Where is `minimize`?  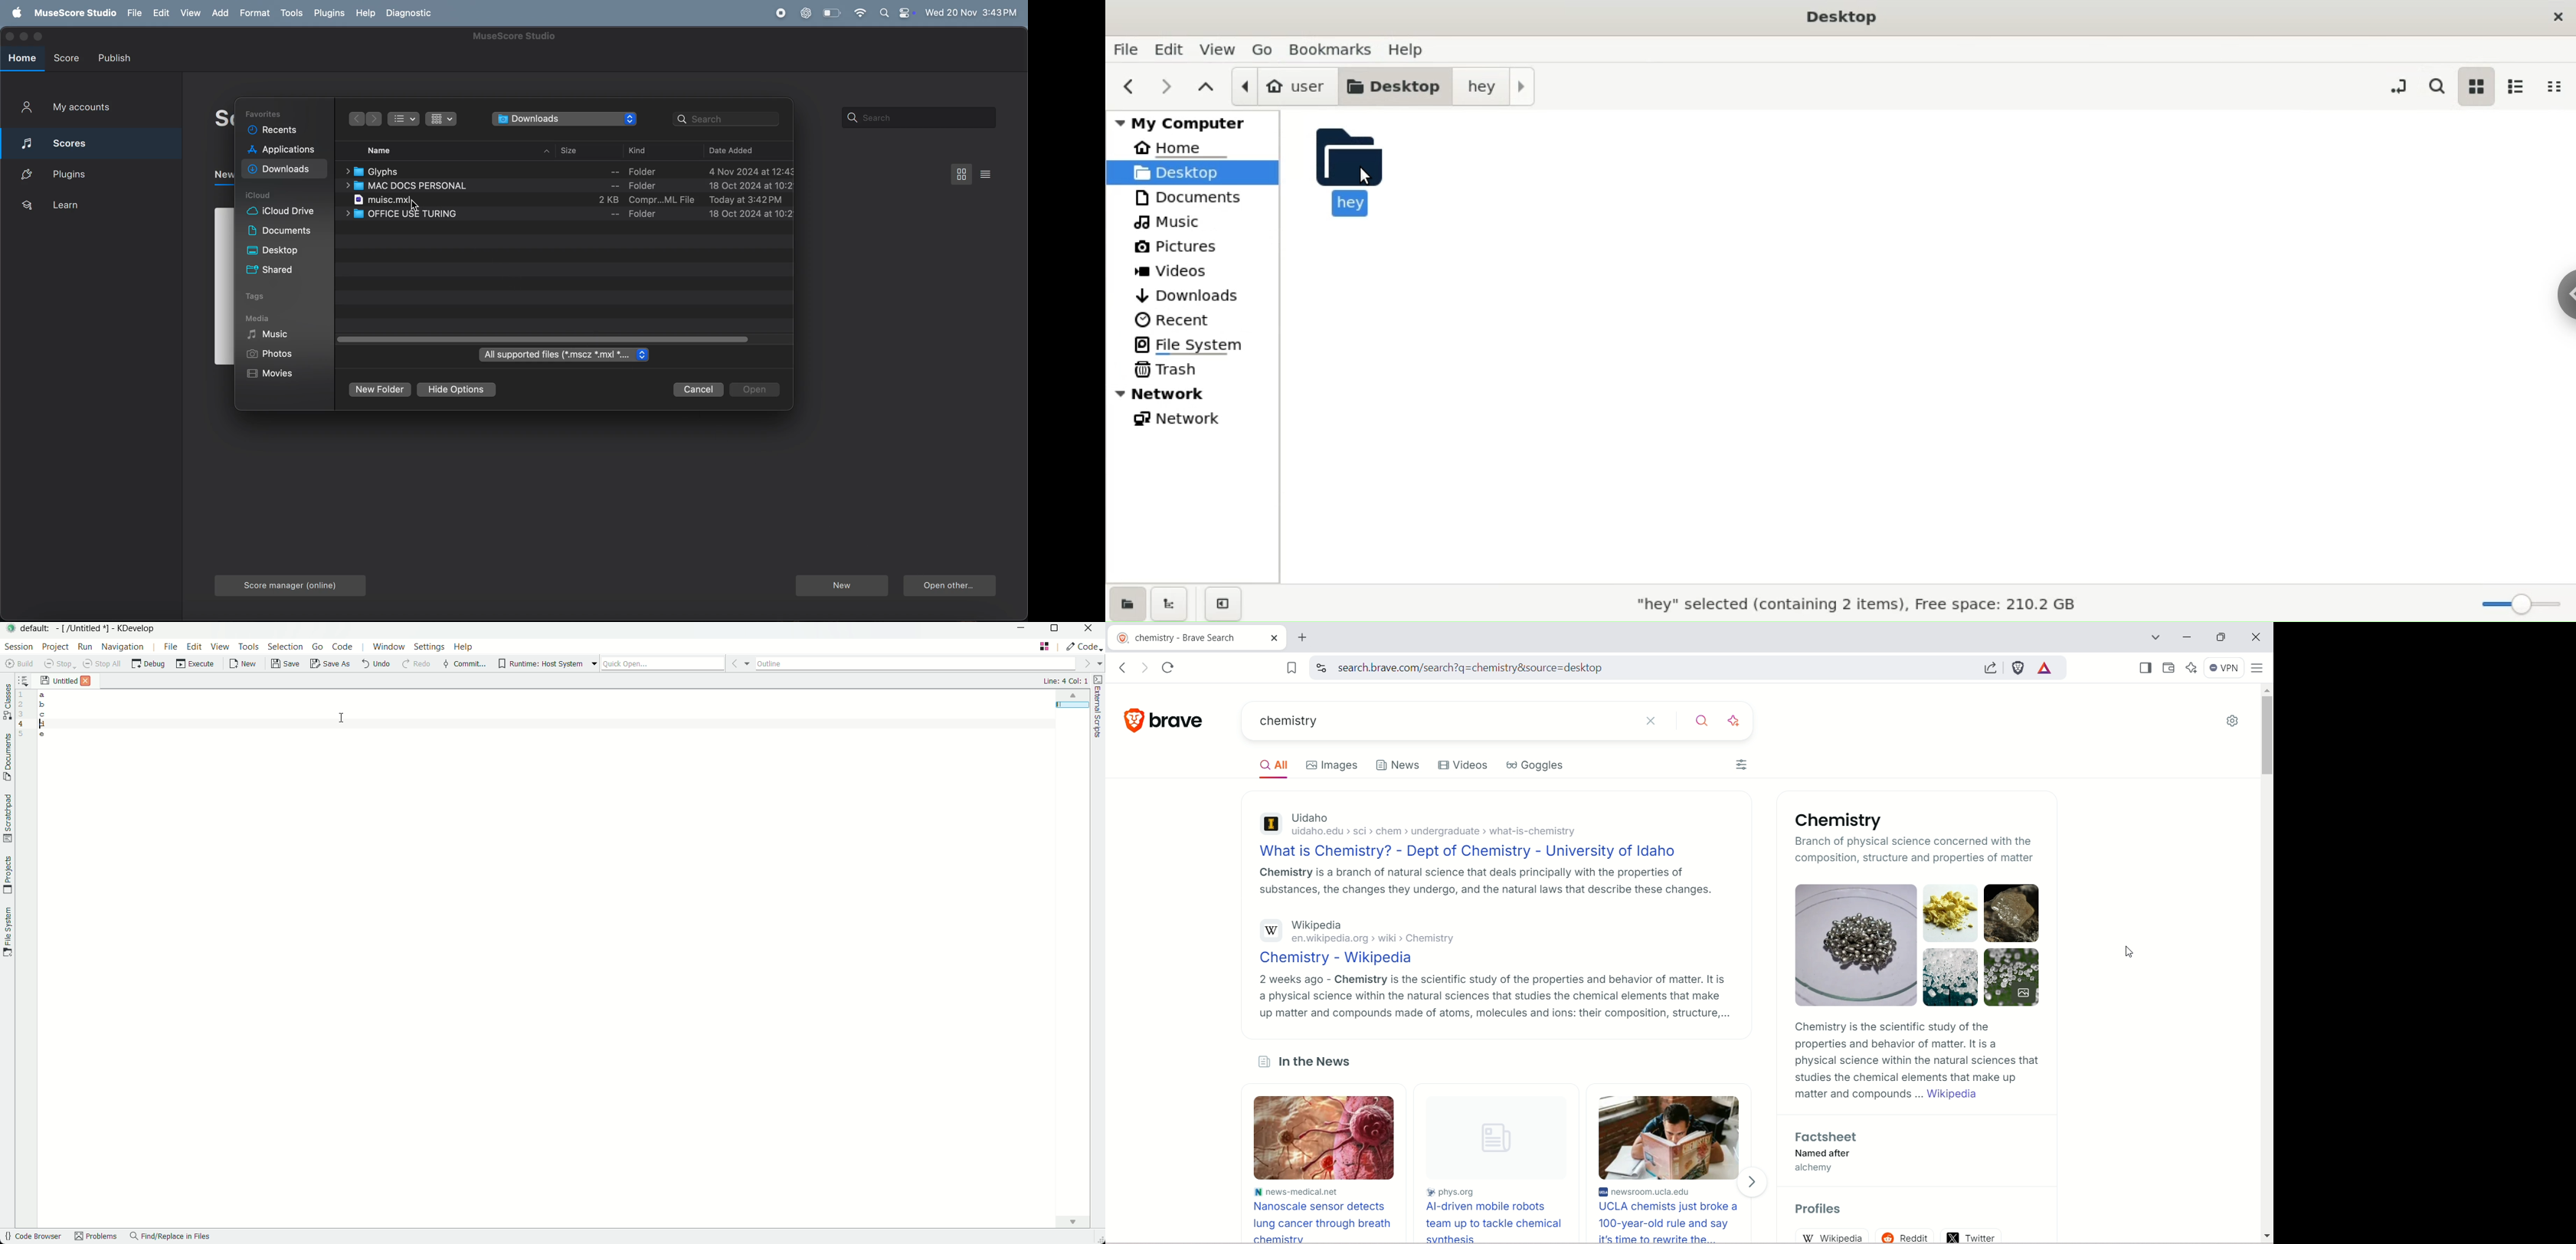 minimize is located at coordinates (23, 36).